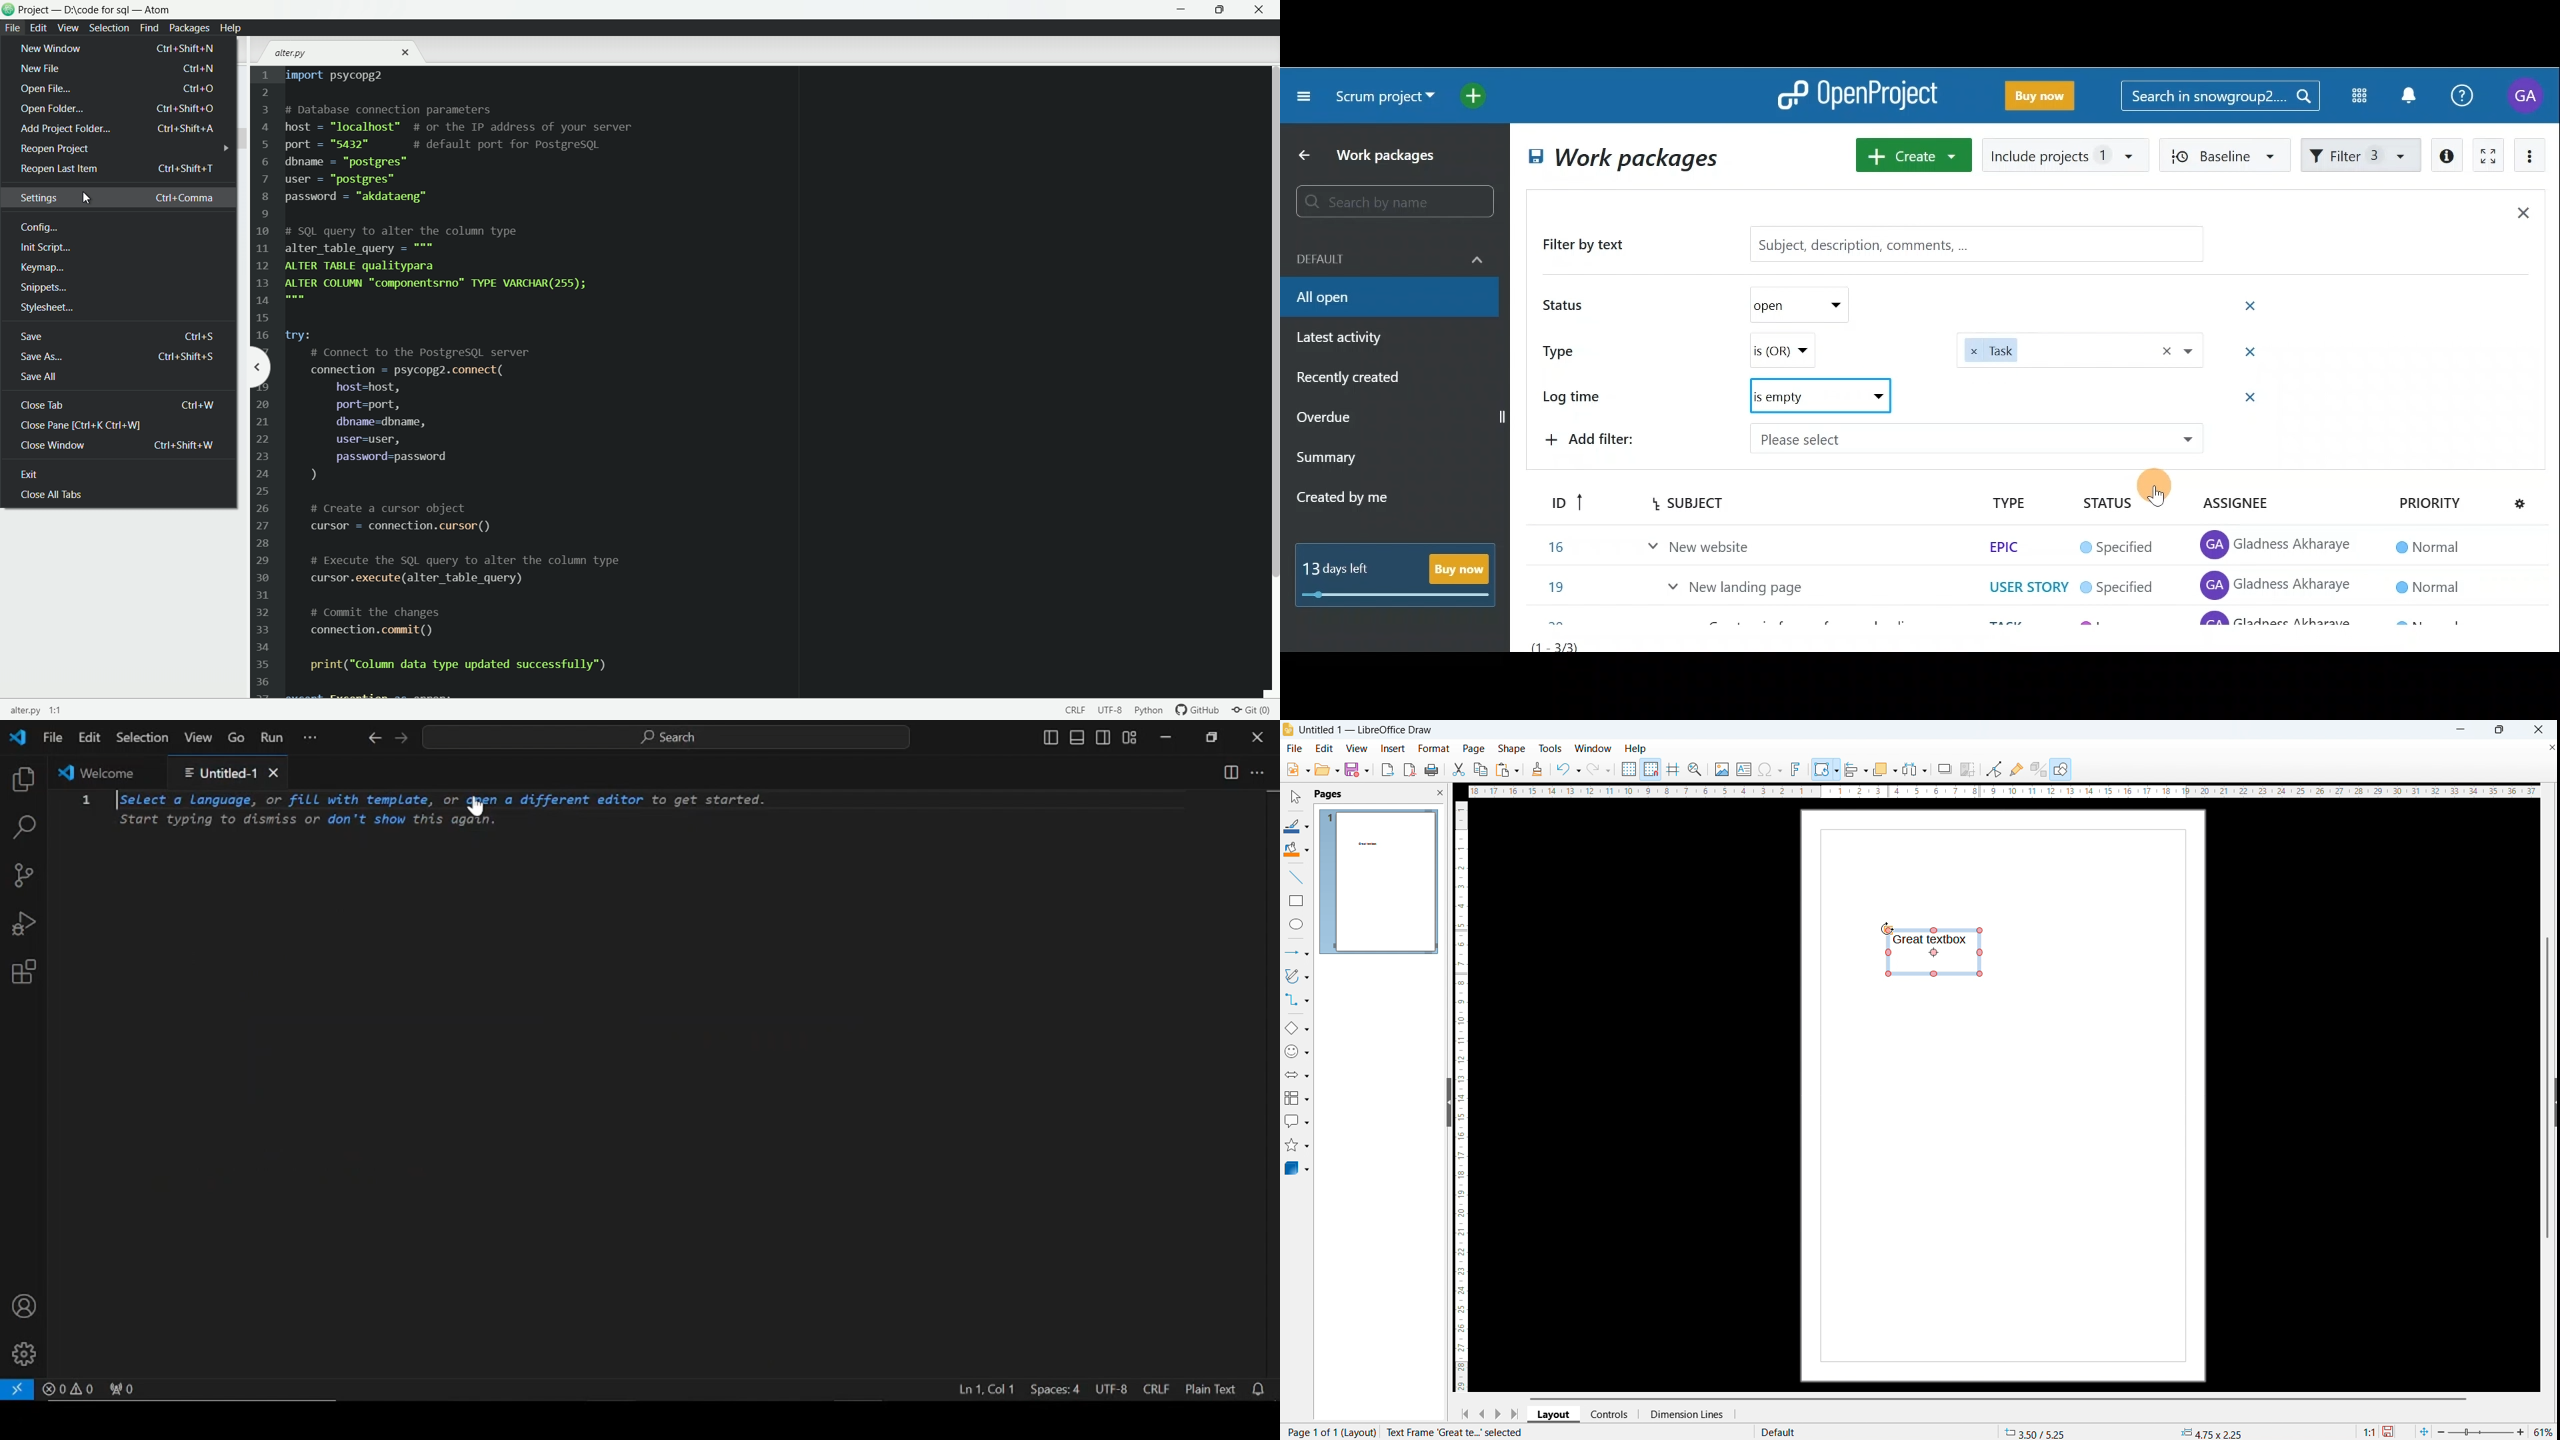 The width and height of the screenshot is (2576, 1456). What do you see at coordinates (2430, 580) in the screenshot?
I see `normal` at bounding box center [2430, 580].